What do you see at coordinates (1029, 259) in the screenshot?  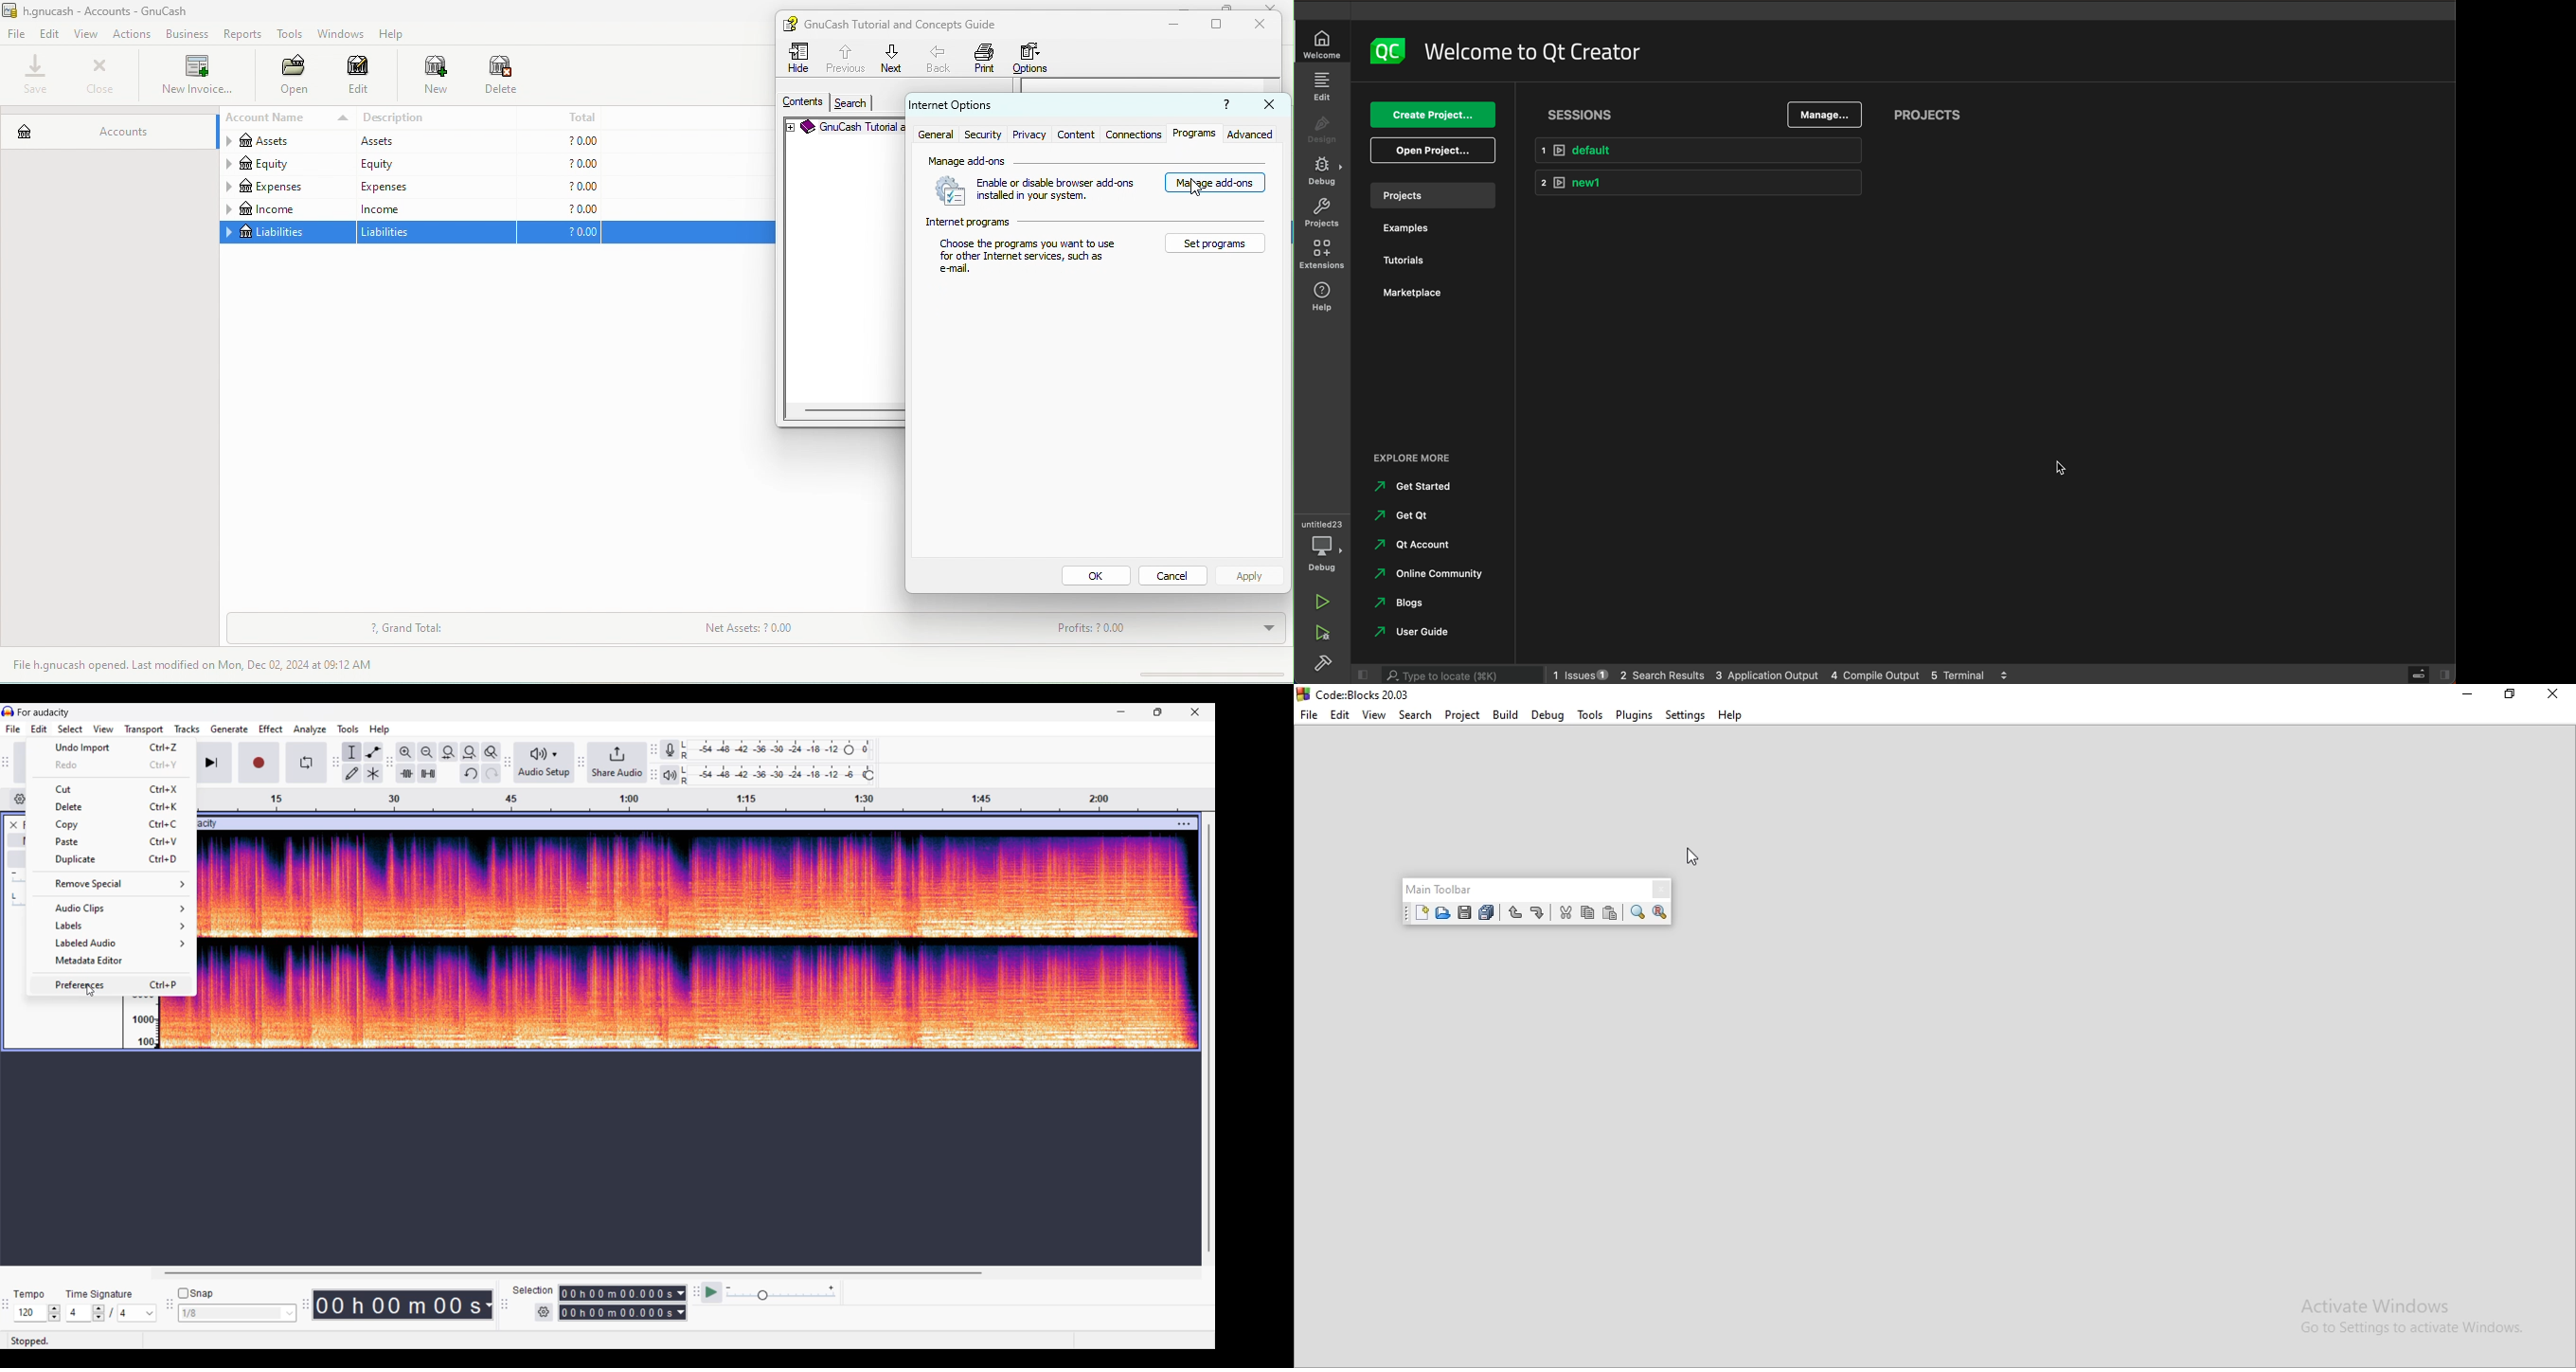 I see `choose the programs you want to use for other internet services, such as email` at bounding box center [1029, 259].